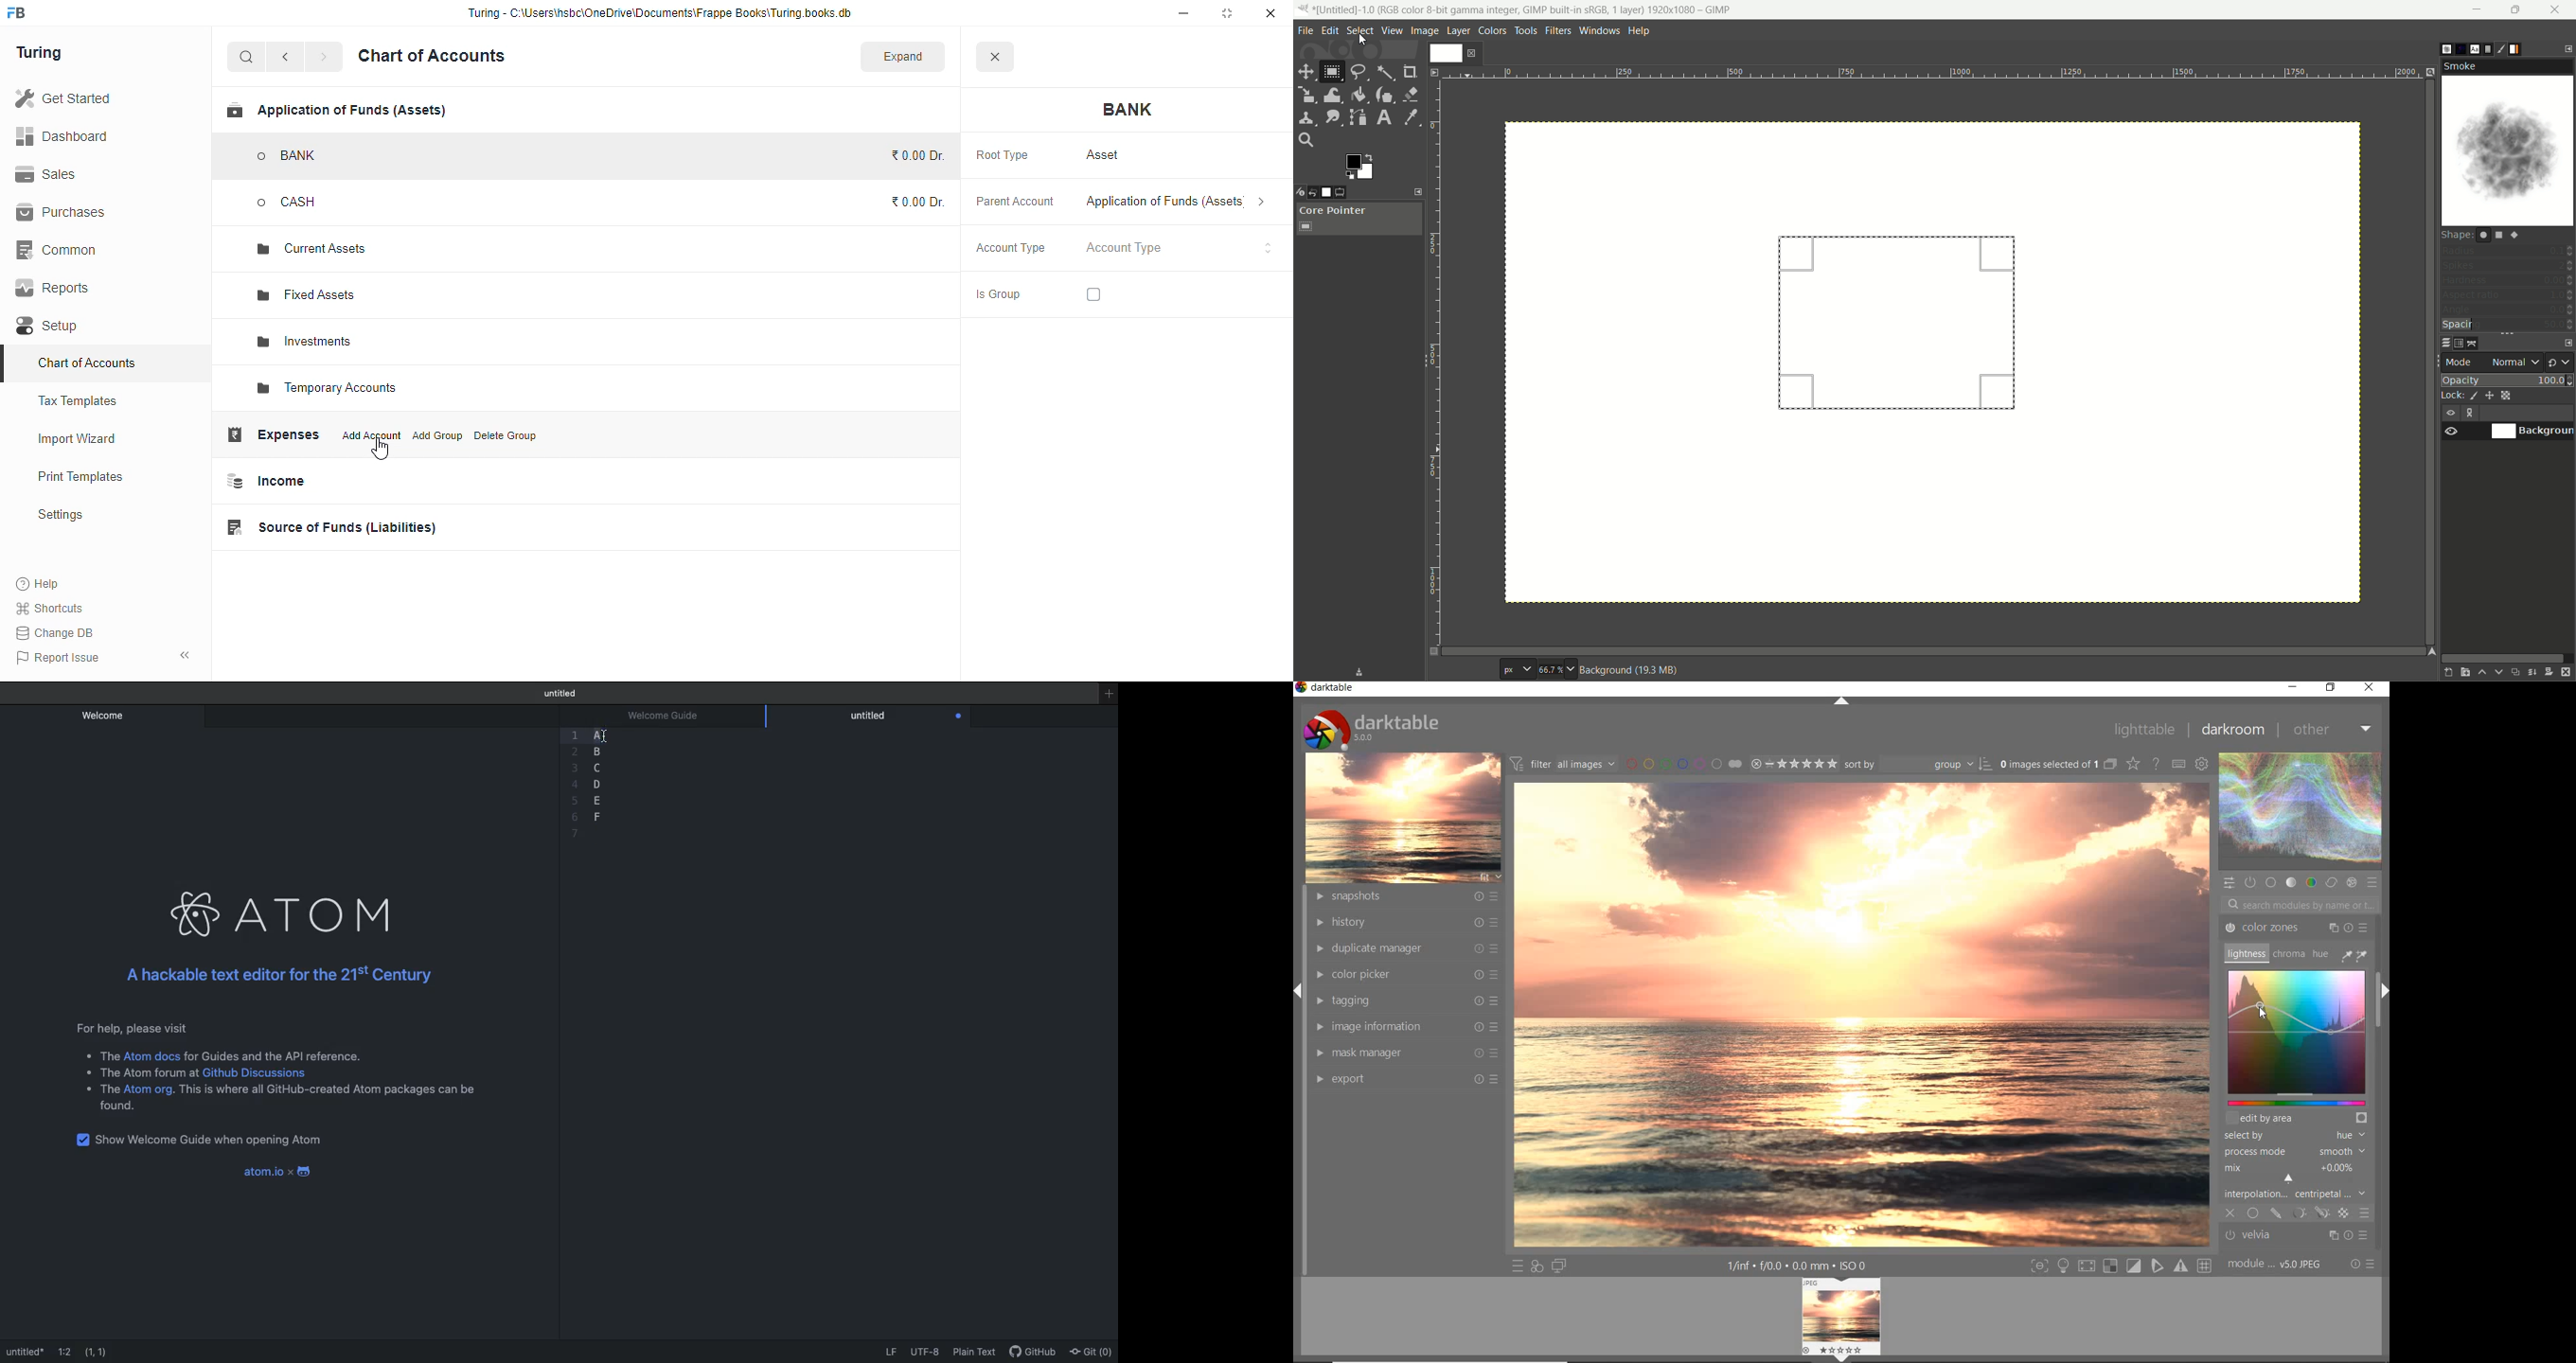  Describe the element at coordinates (273, 434) in the screenshot. I see `expenses` at that location.